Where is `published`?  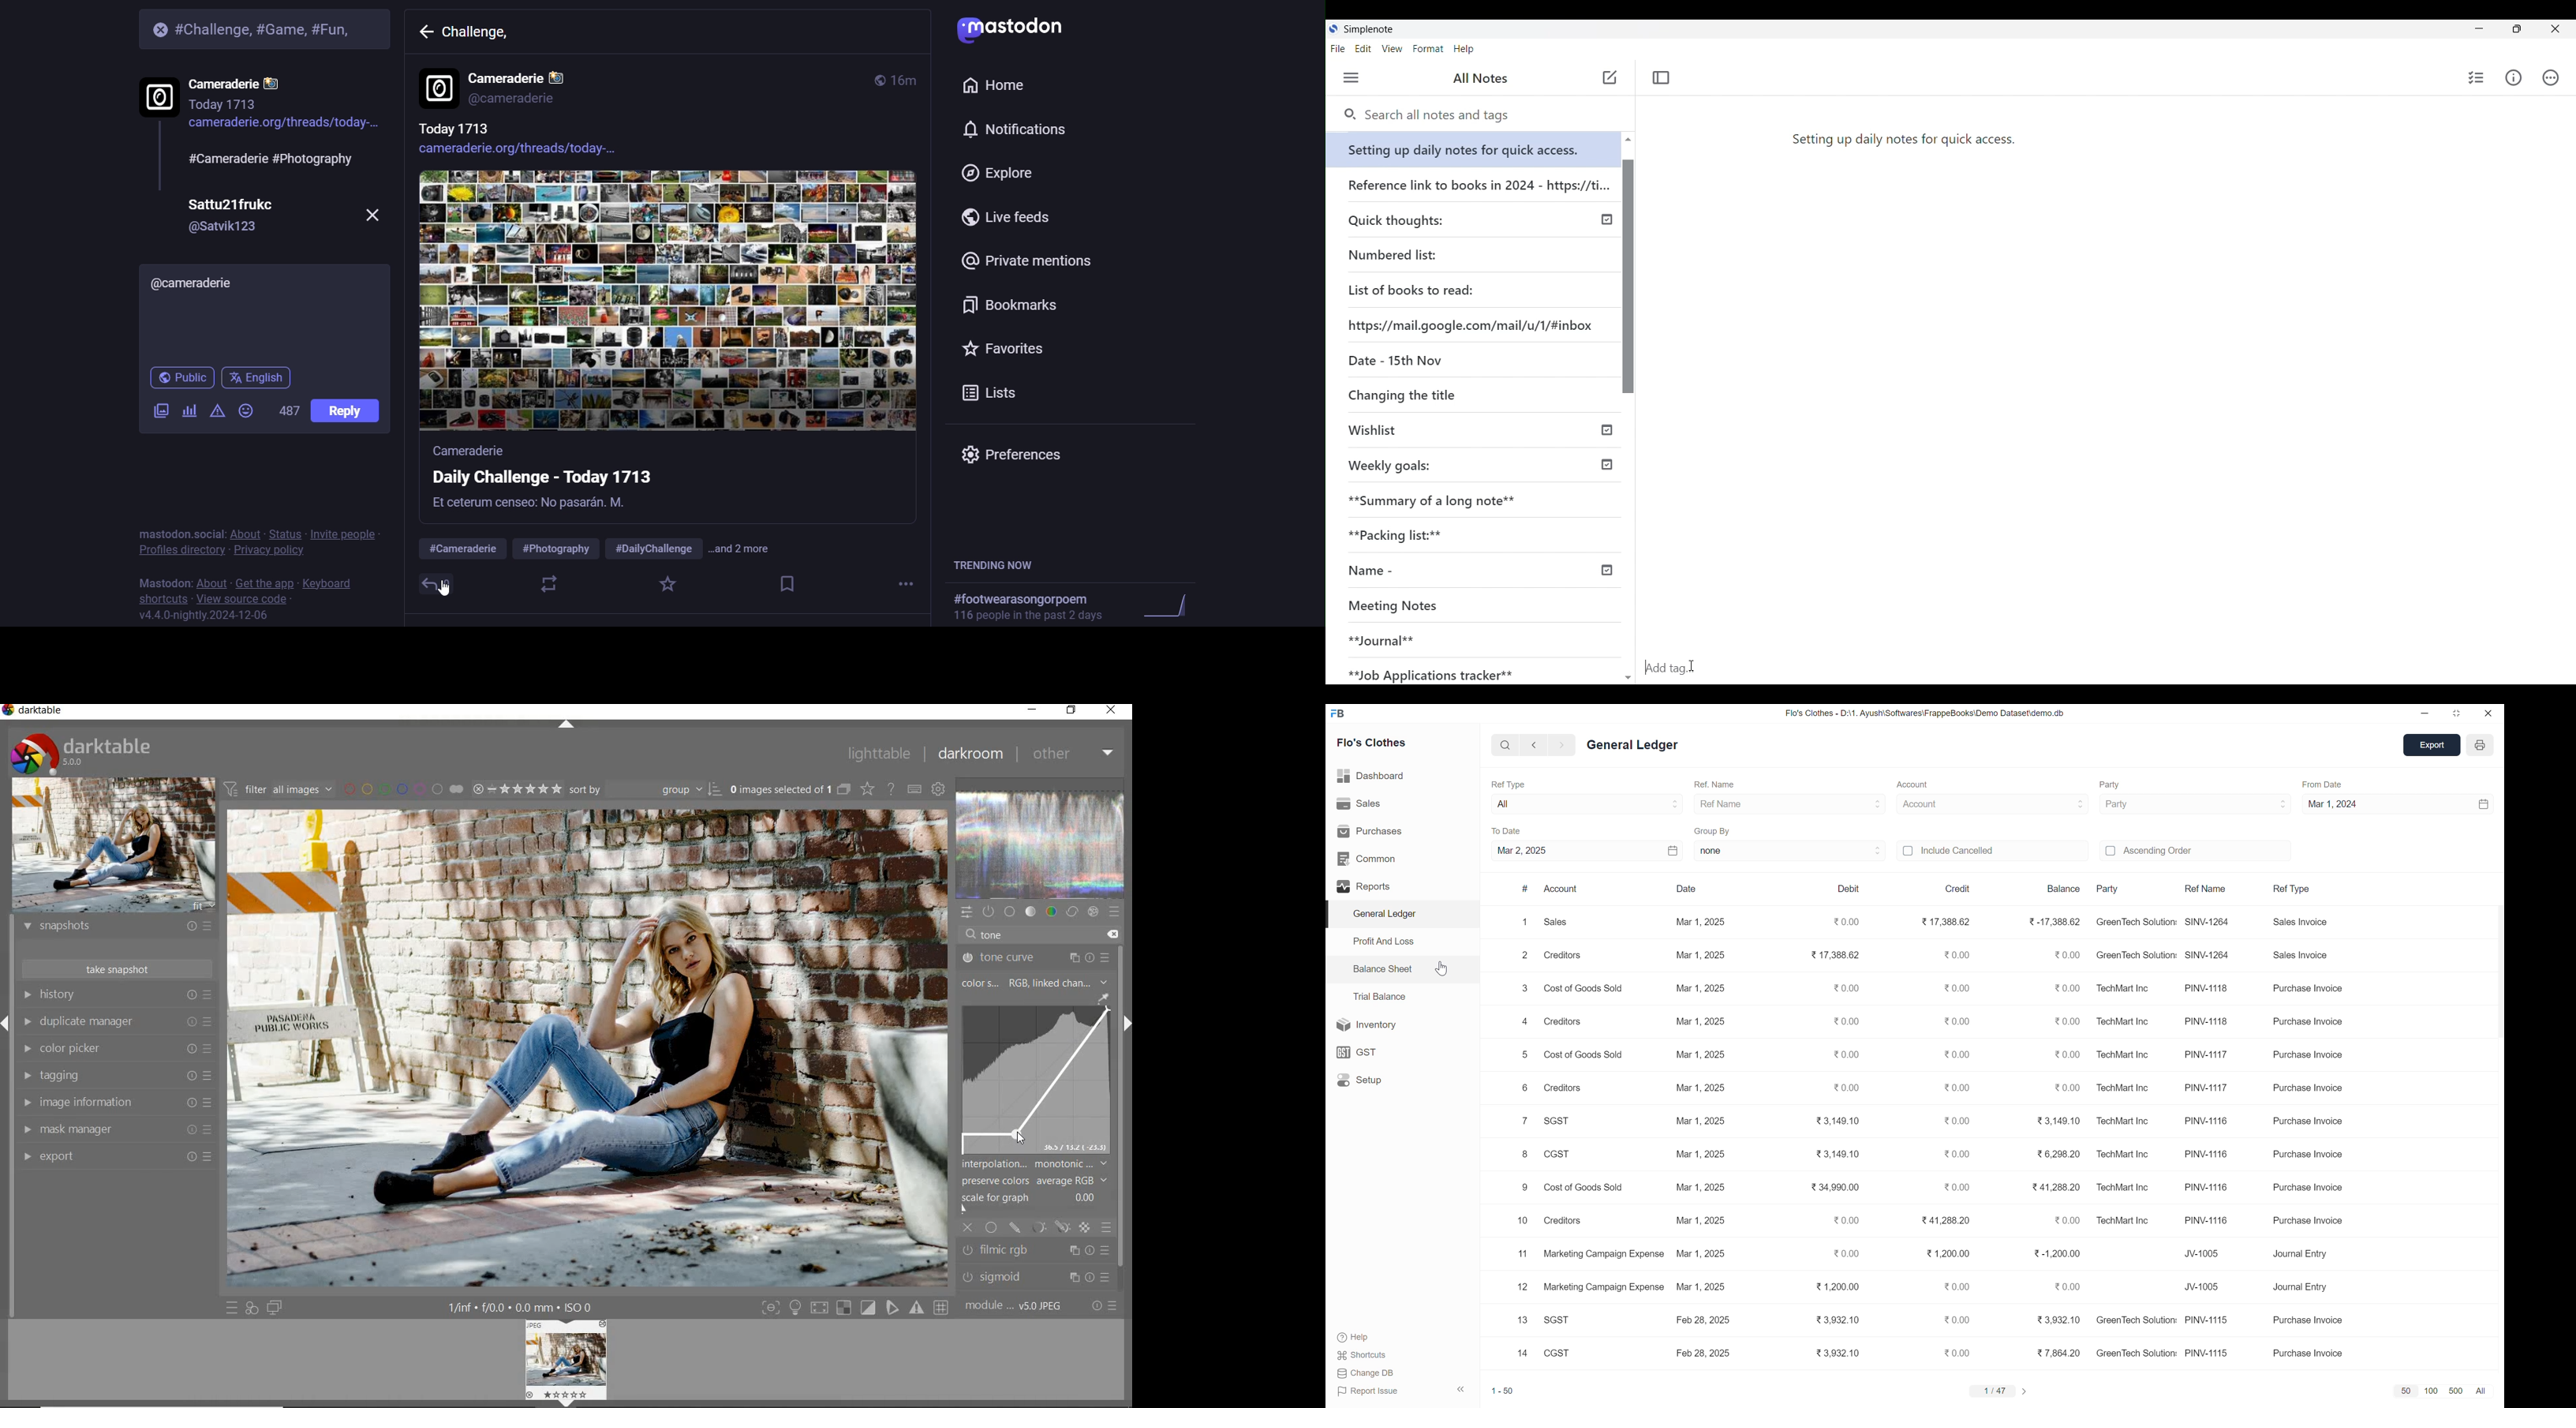
published is located at coordinates (1607, 428).